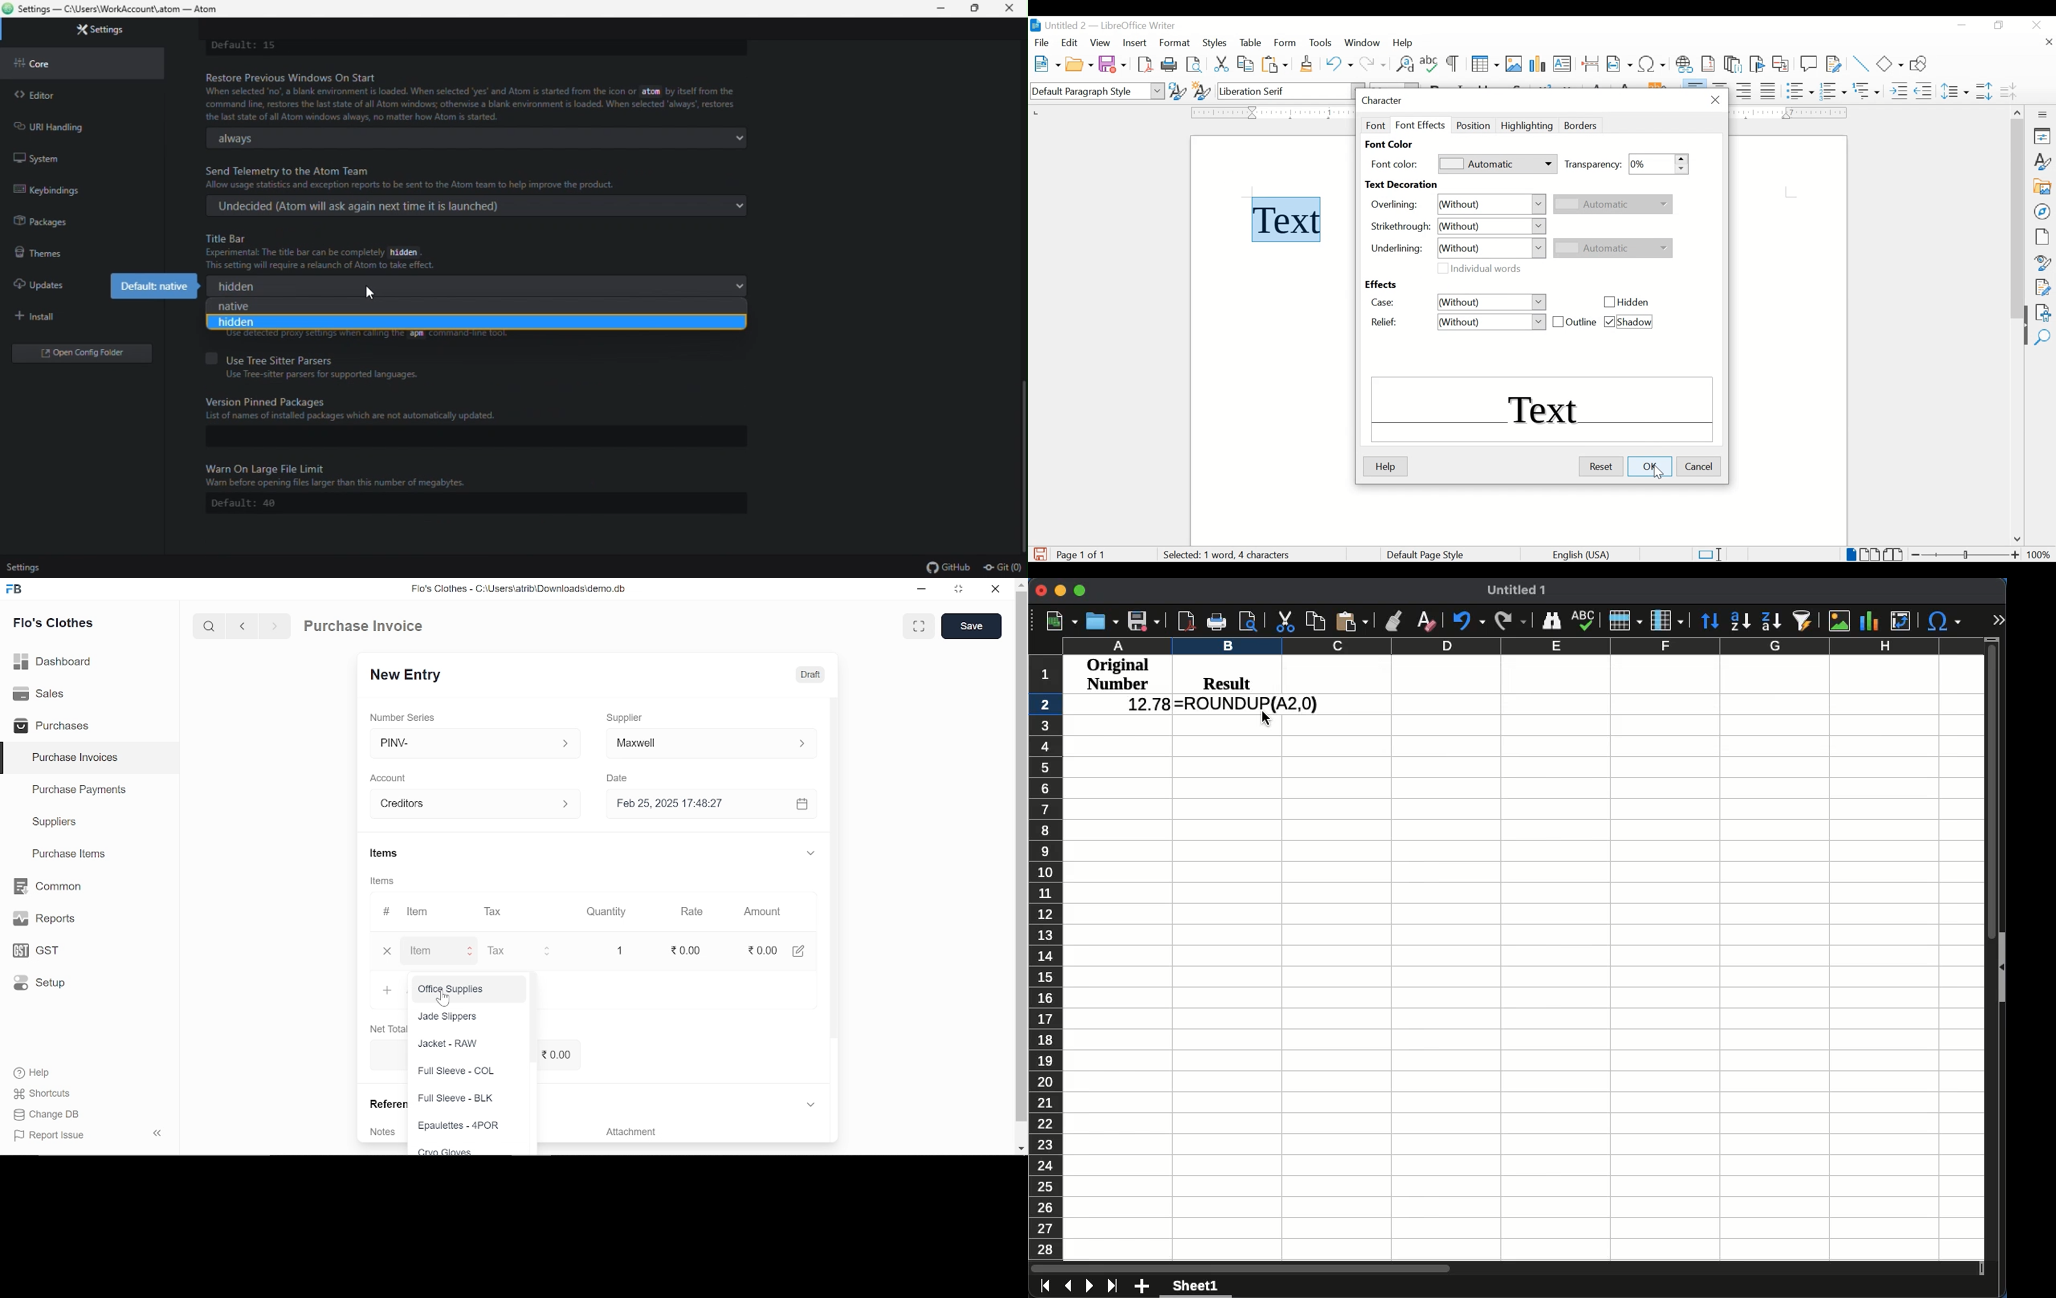  What do you see at coordinates (1395, 620) in the screenshot?
I see `clone formatting` at bounding box center [1395, 620].